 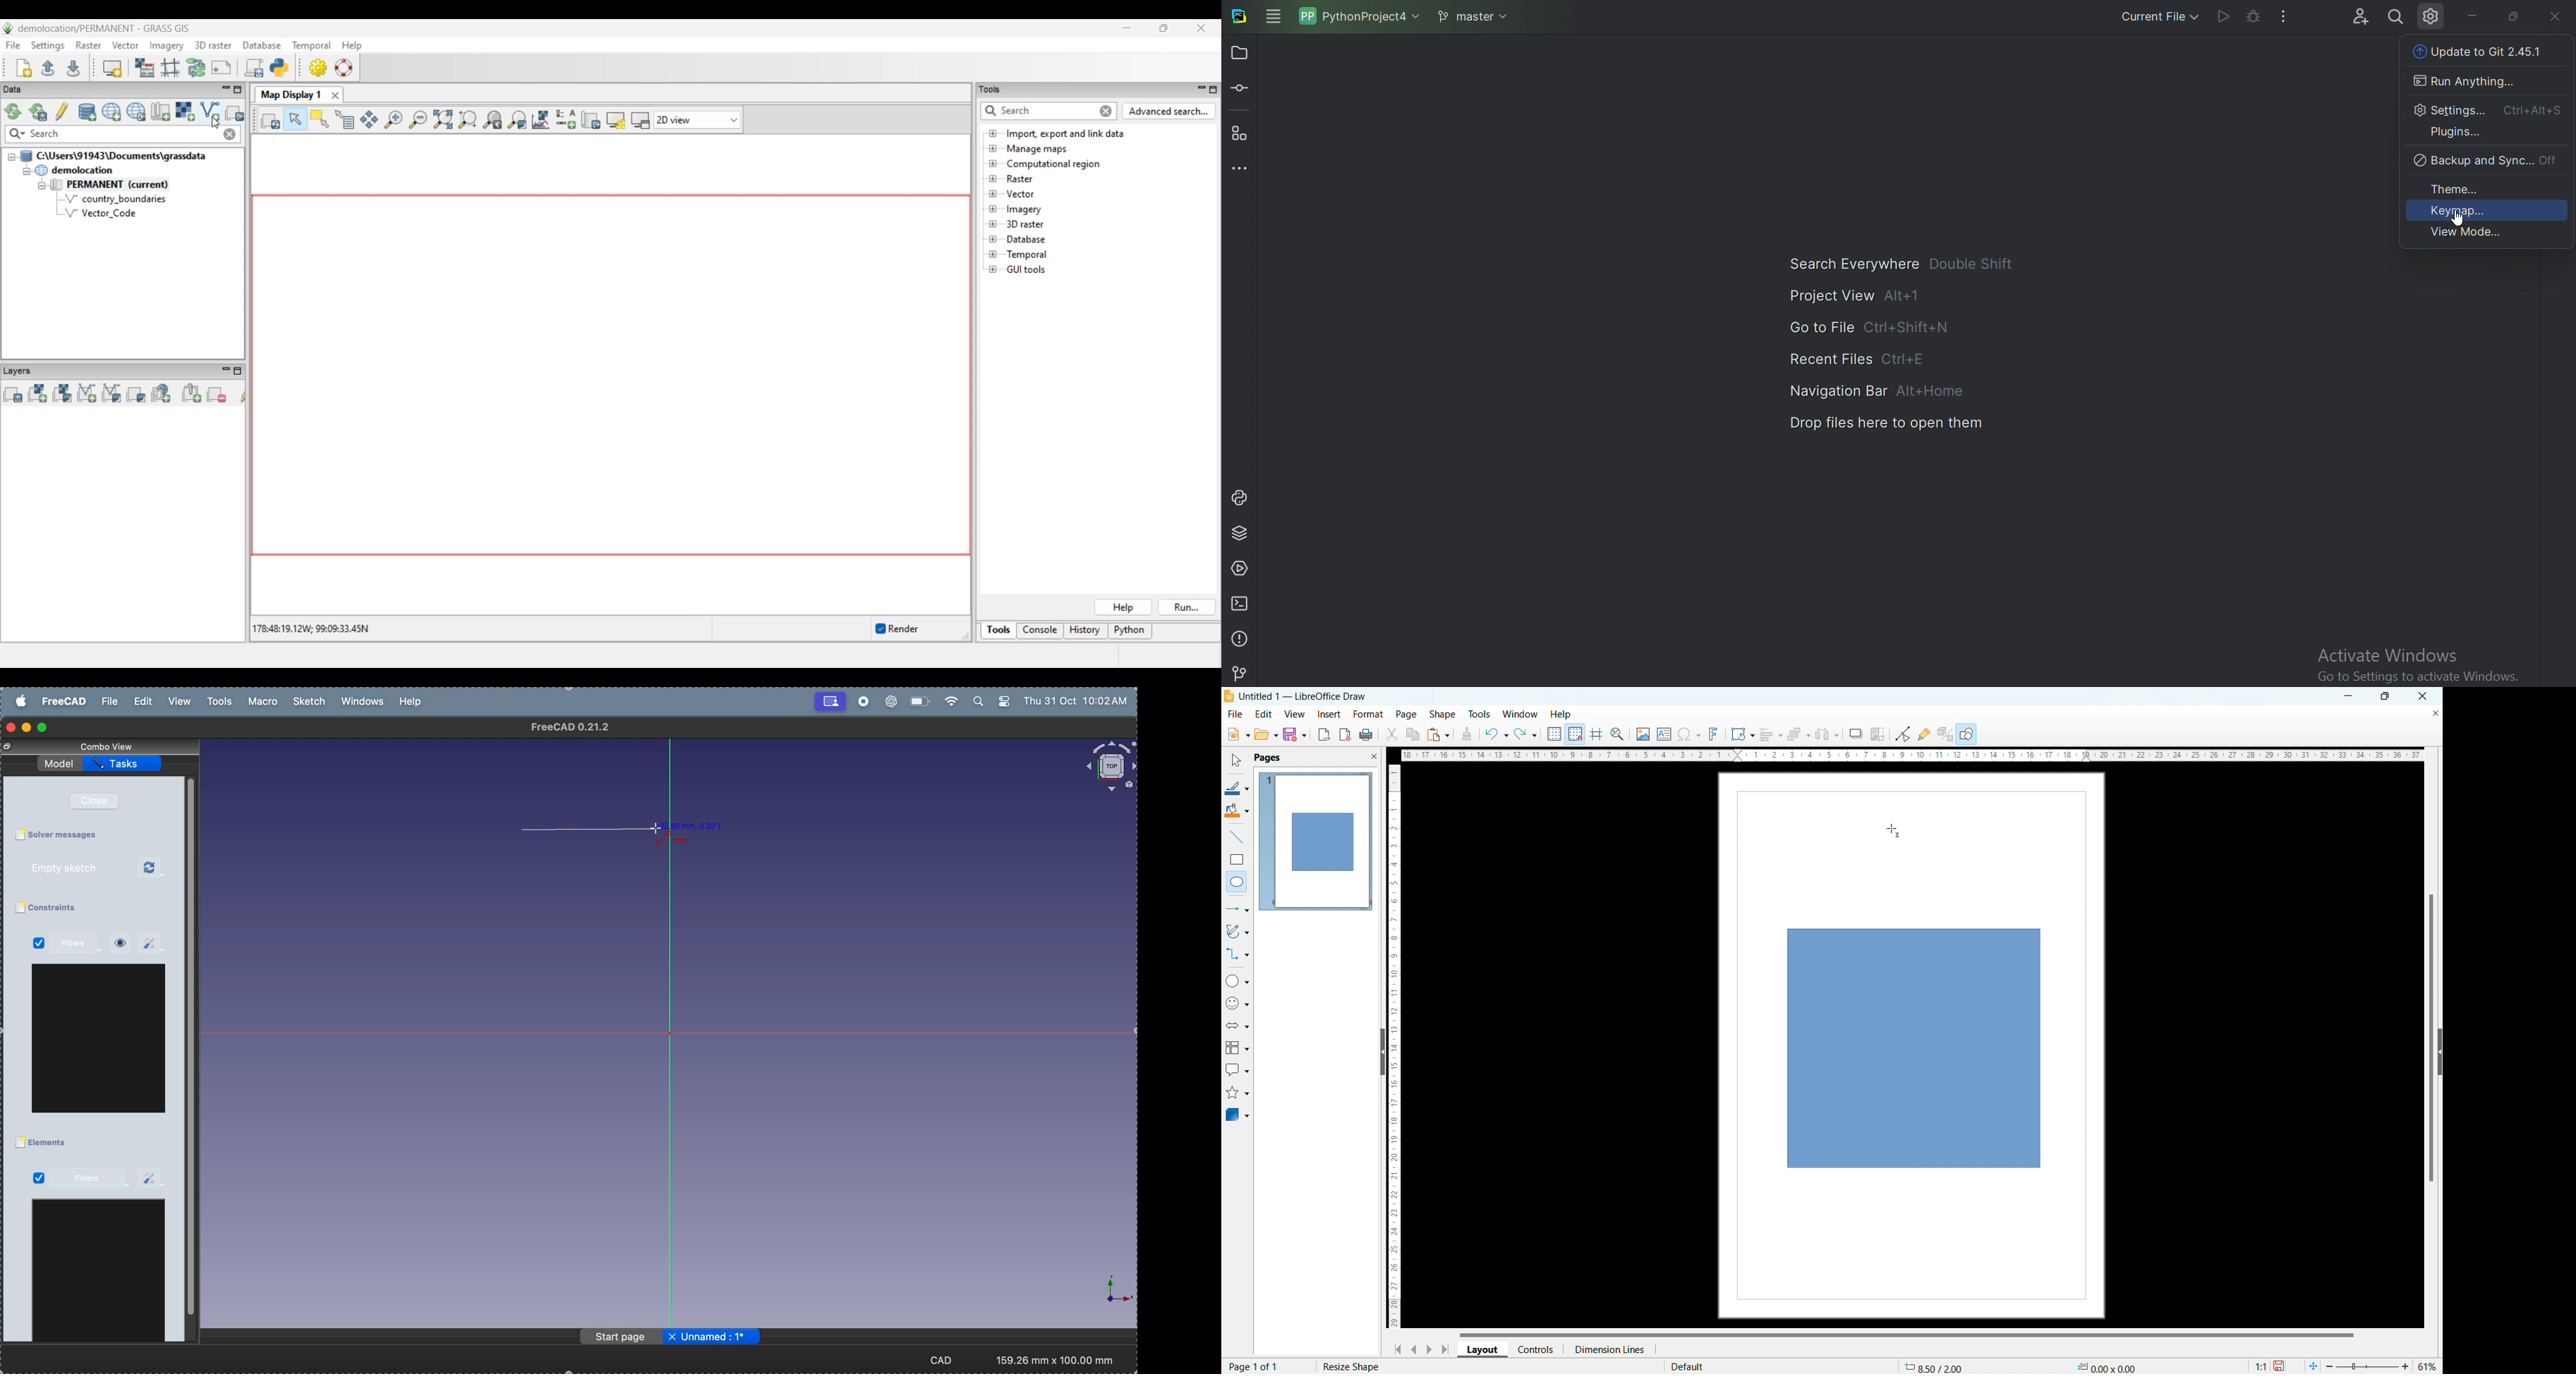 What do you see at coordinates (262, 46) in the screenshot?
I see `Database menu` at bounding box center [262, 46].